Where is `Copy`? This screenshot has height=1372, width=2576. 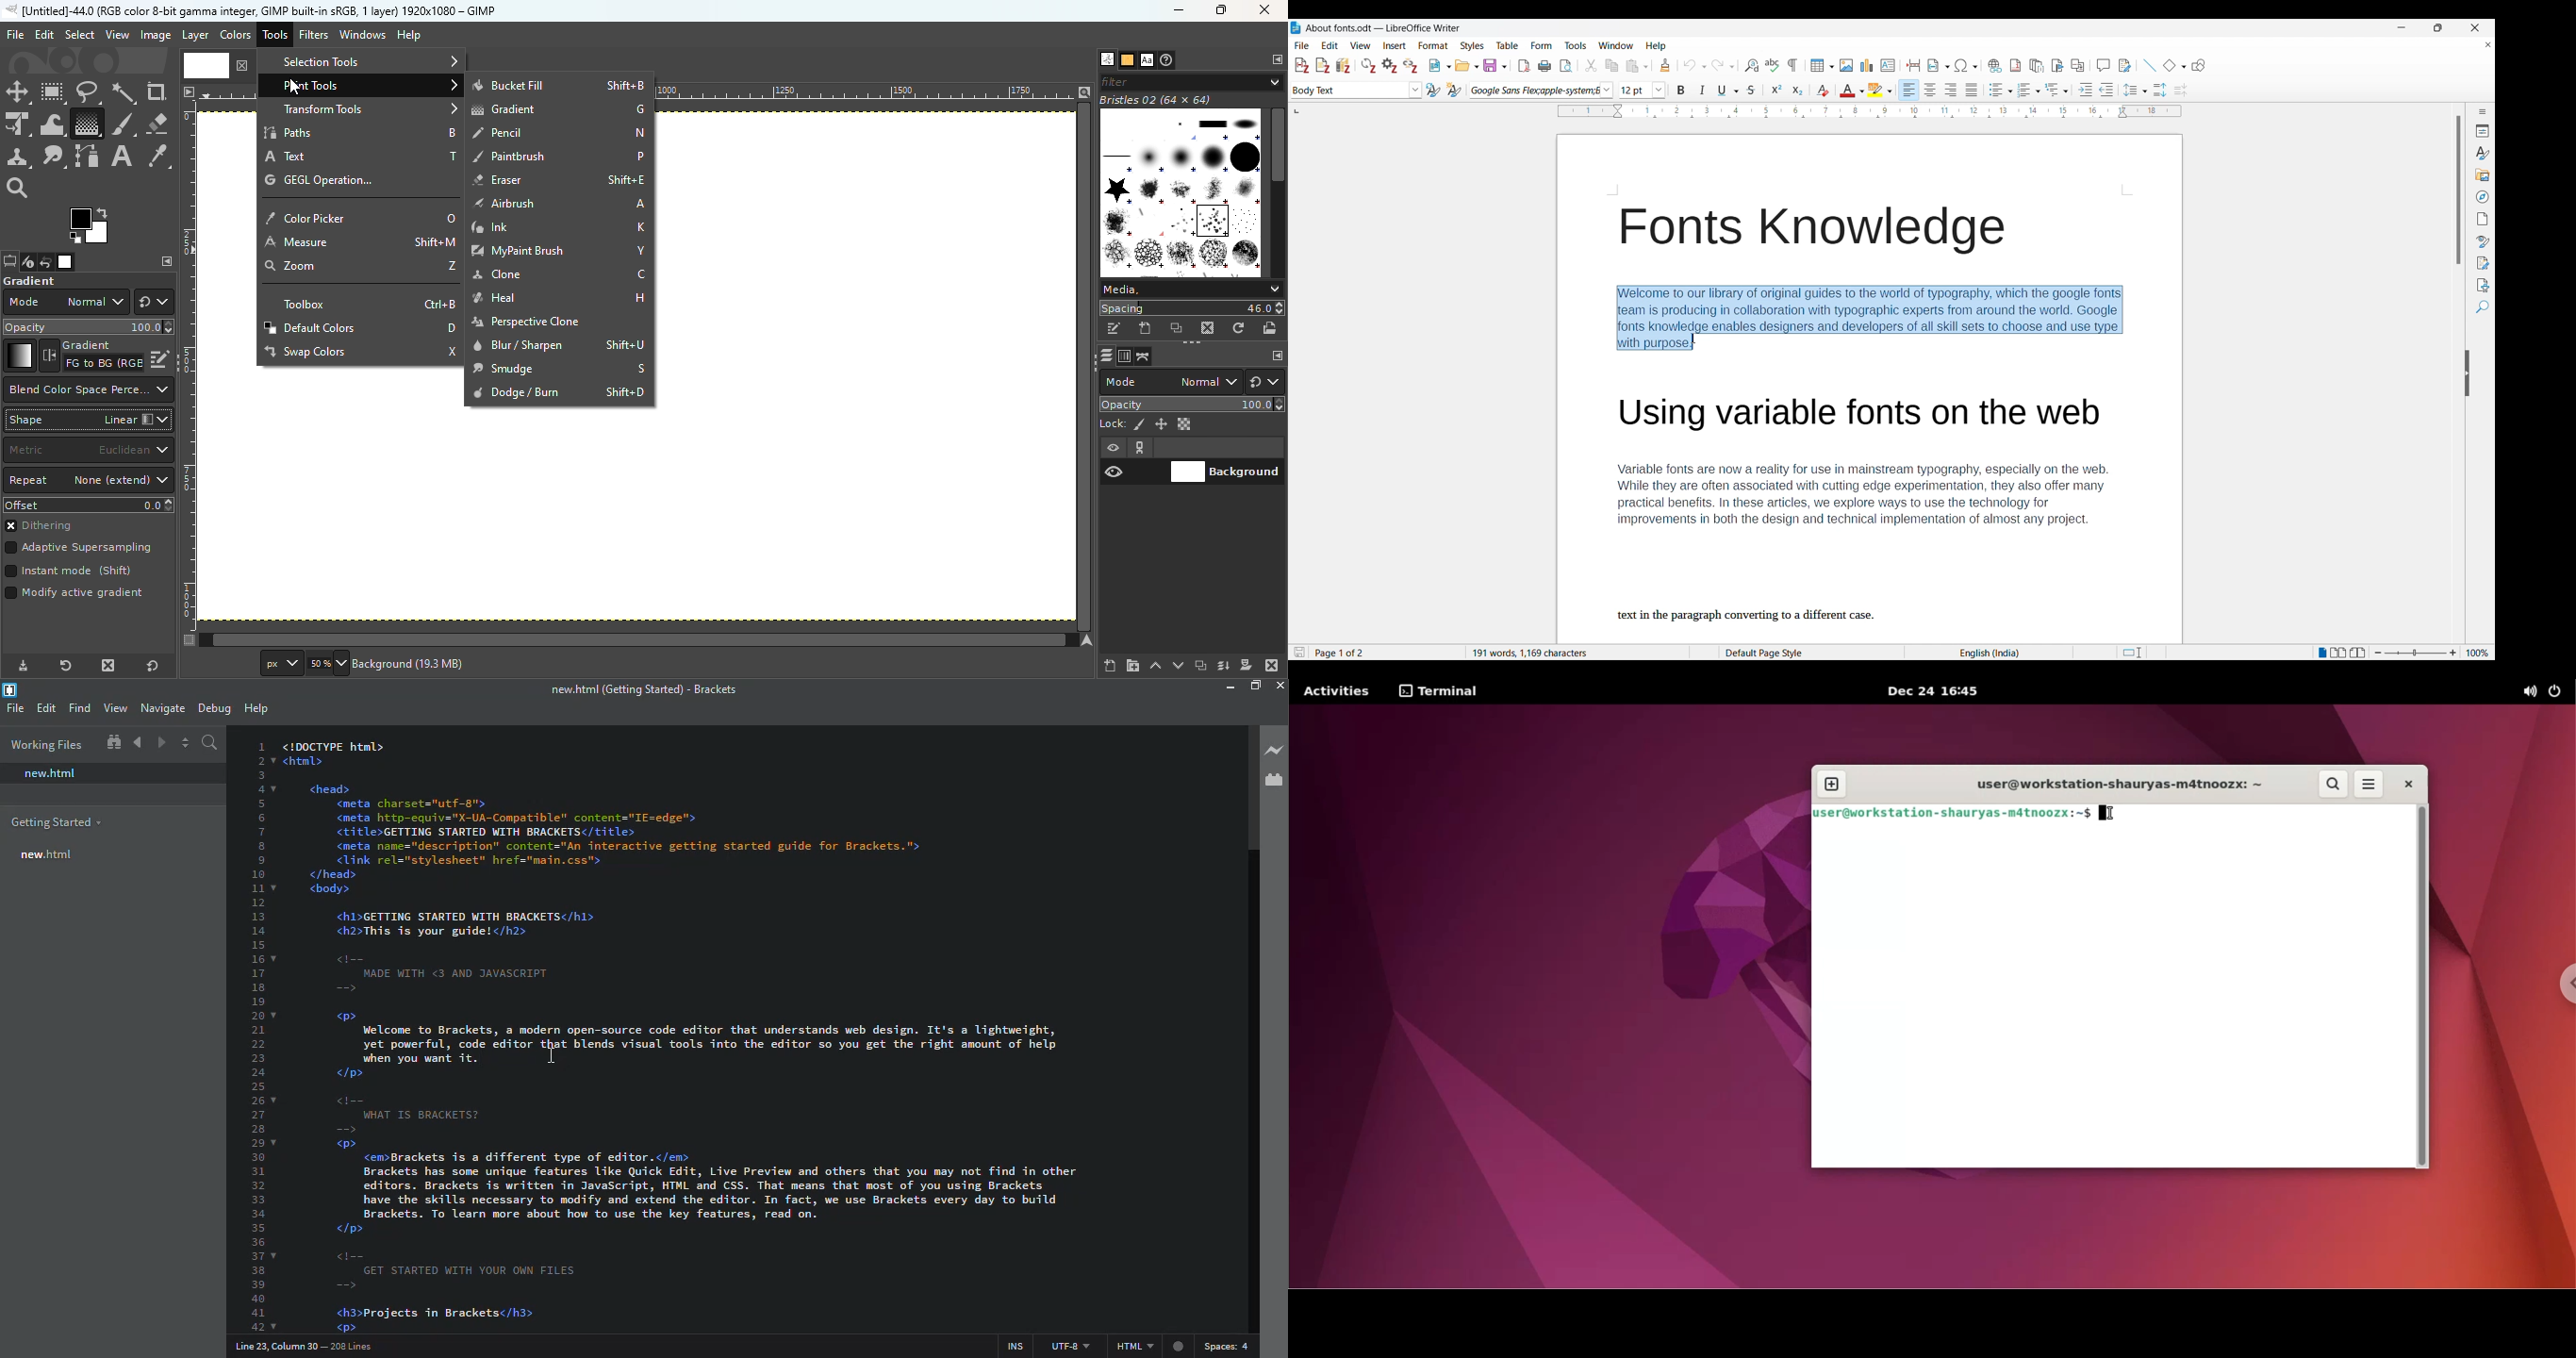
Copy is located at coordinates (1612, 66).